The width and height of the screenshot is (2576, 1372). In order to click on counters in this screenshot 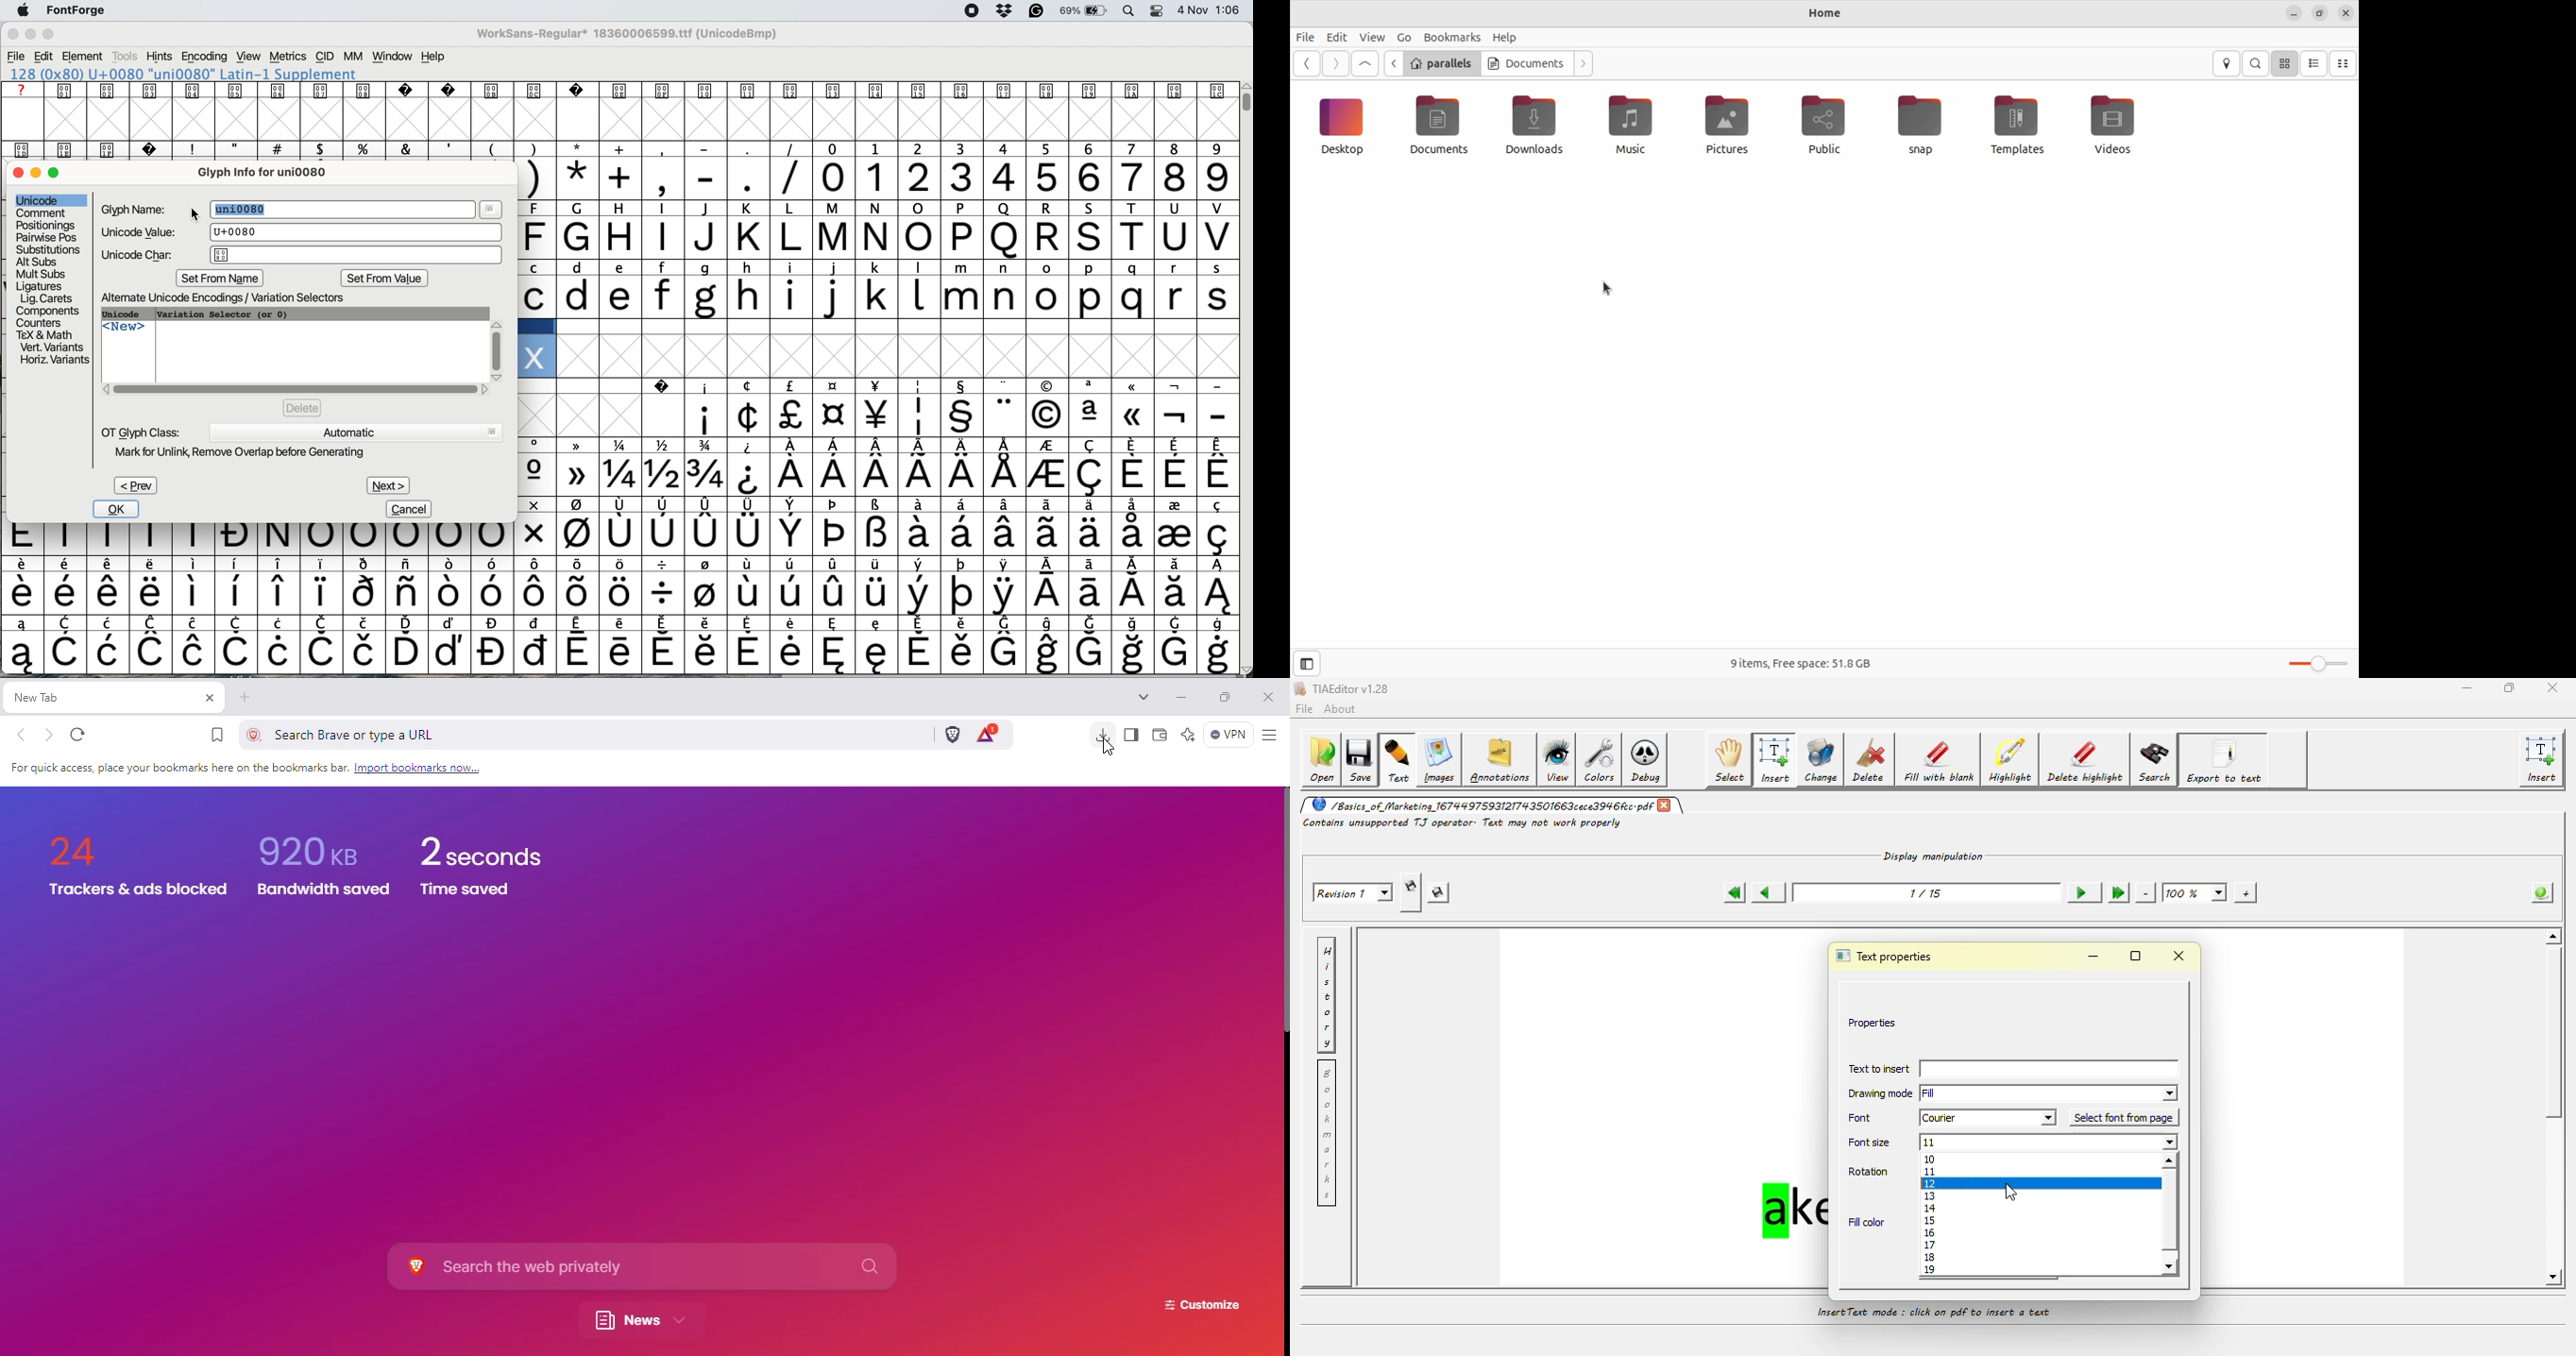, I will do `click(41, 322)`.